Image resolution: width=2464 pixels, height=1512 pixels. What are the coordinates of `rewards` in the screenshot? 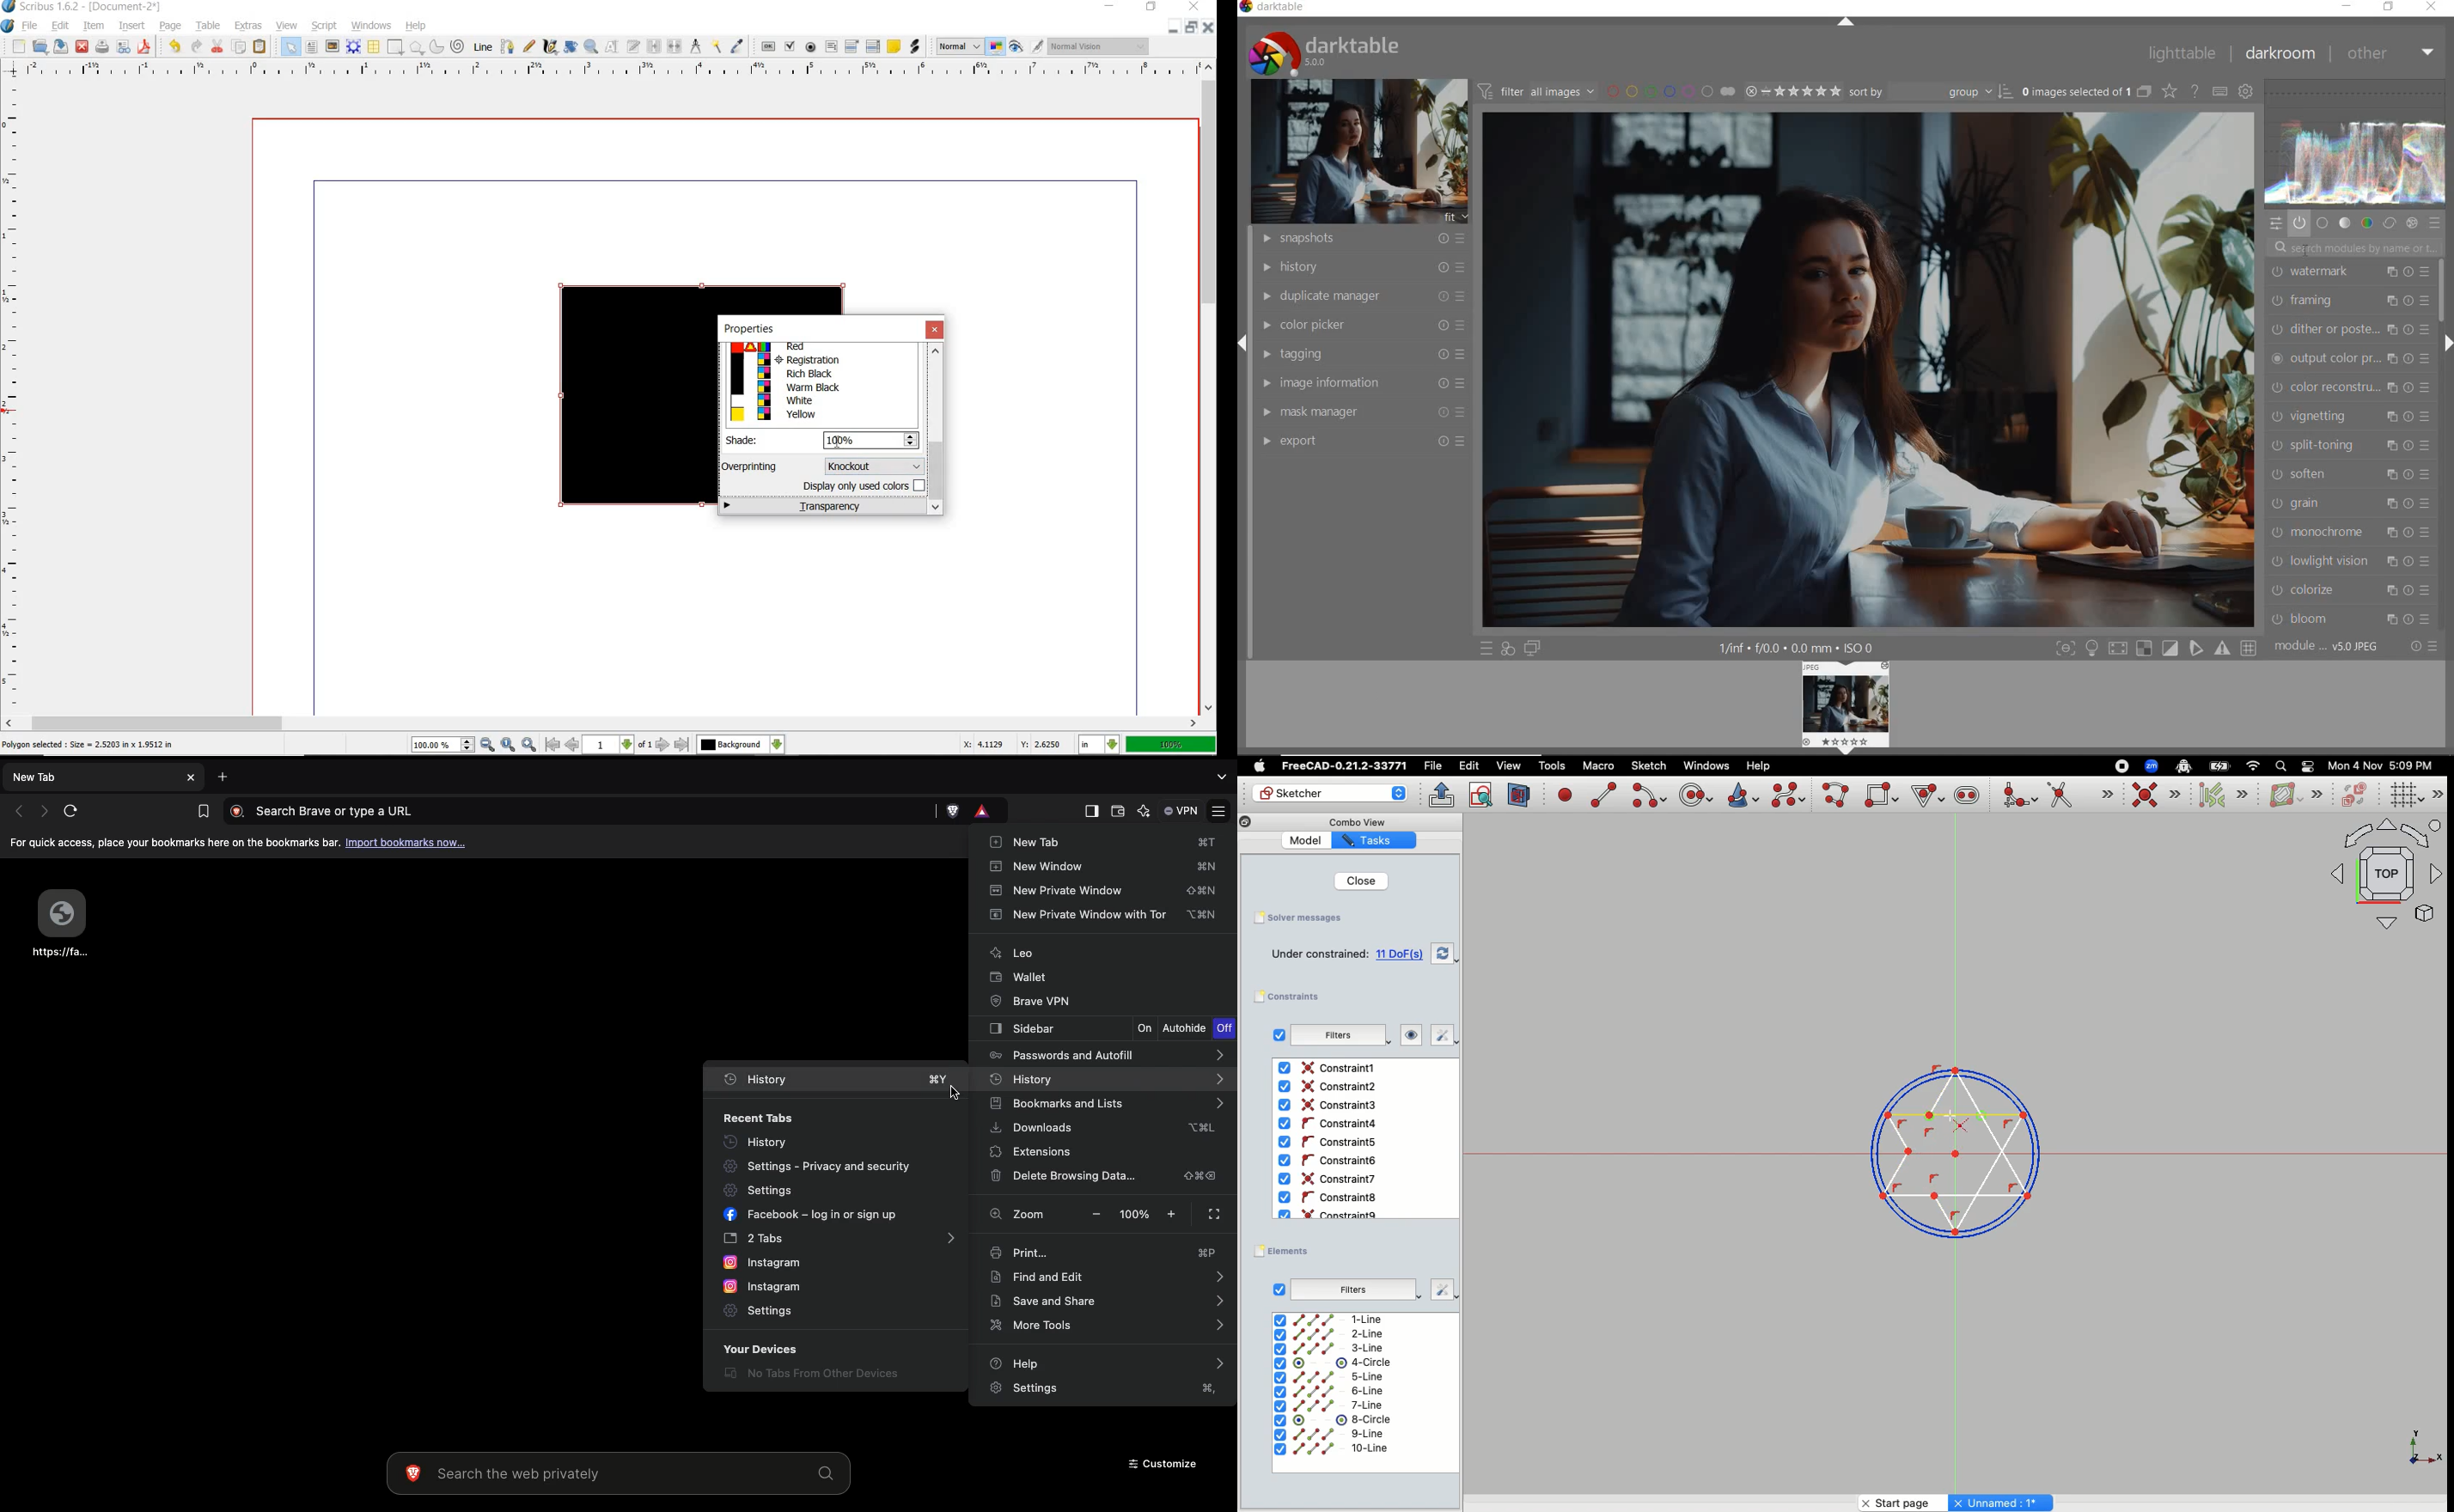 It's located at (984, 810).